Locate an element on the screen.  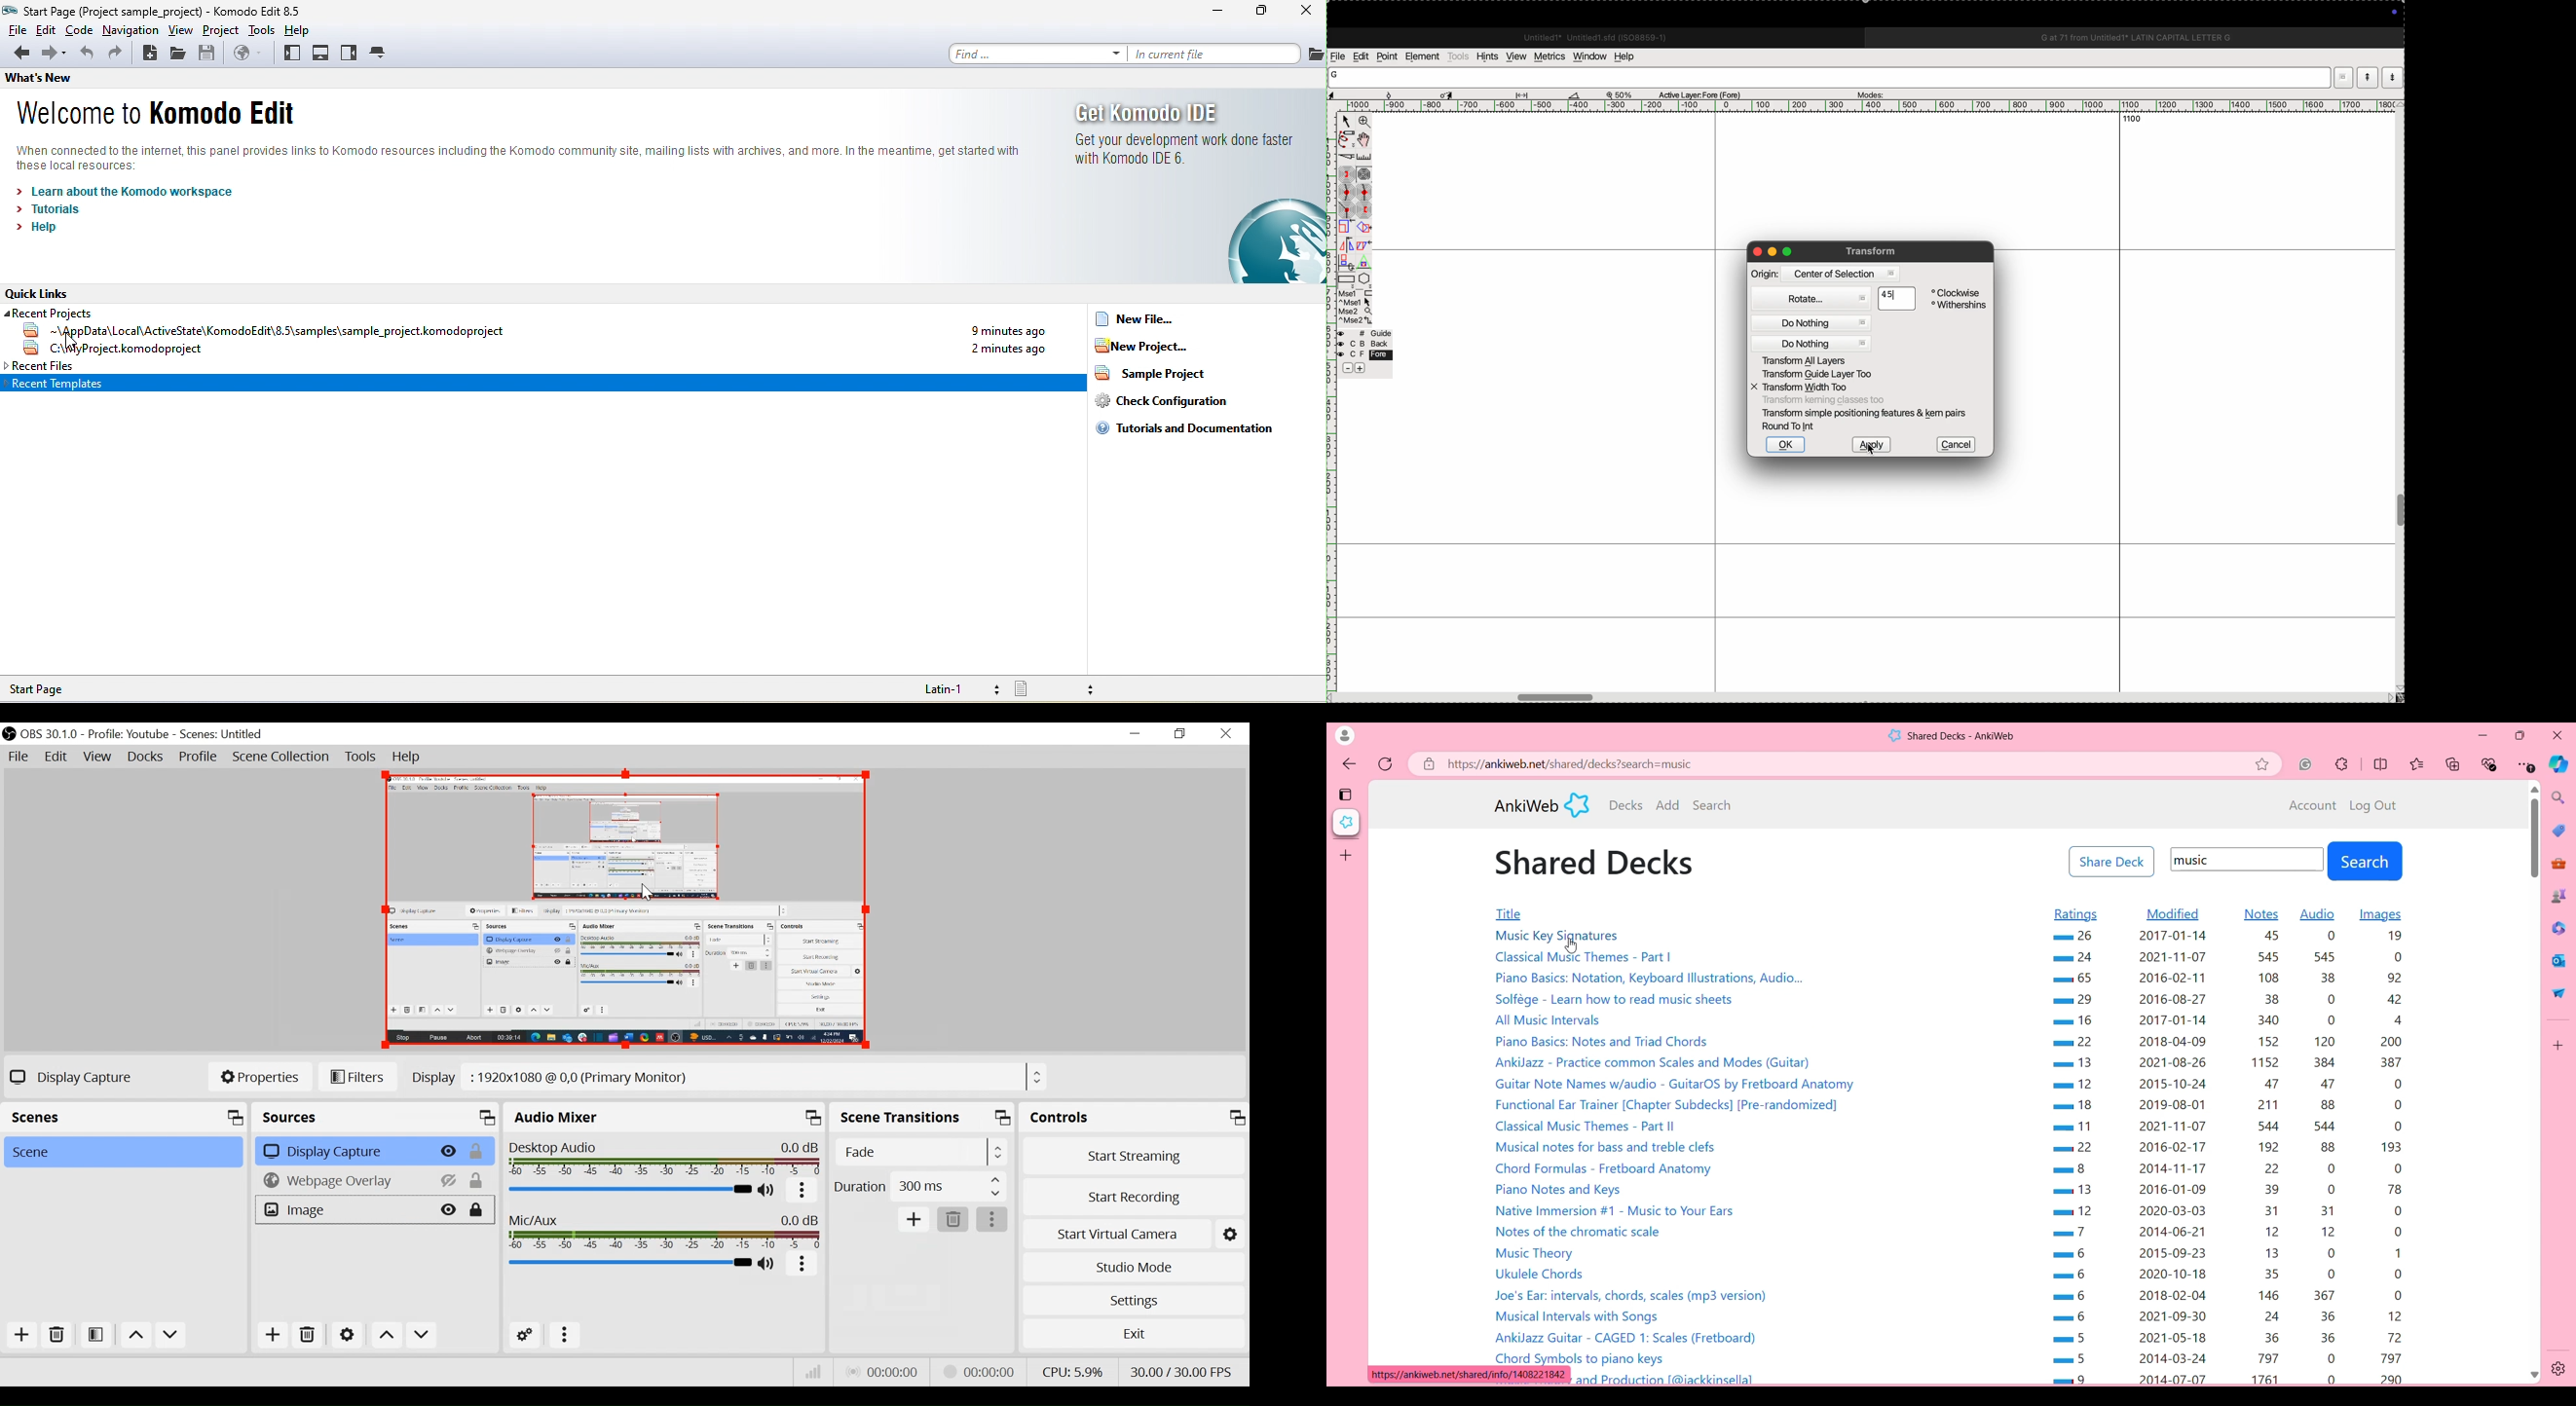
Zoom is located at coordinates (1364, 122).